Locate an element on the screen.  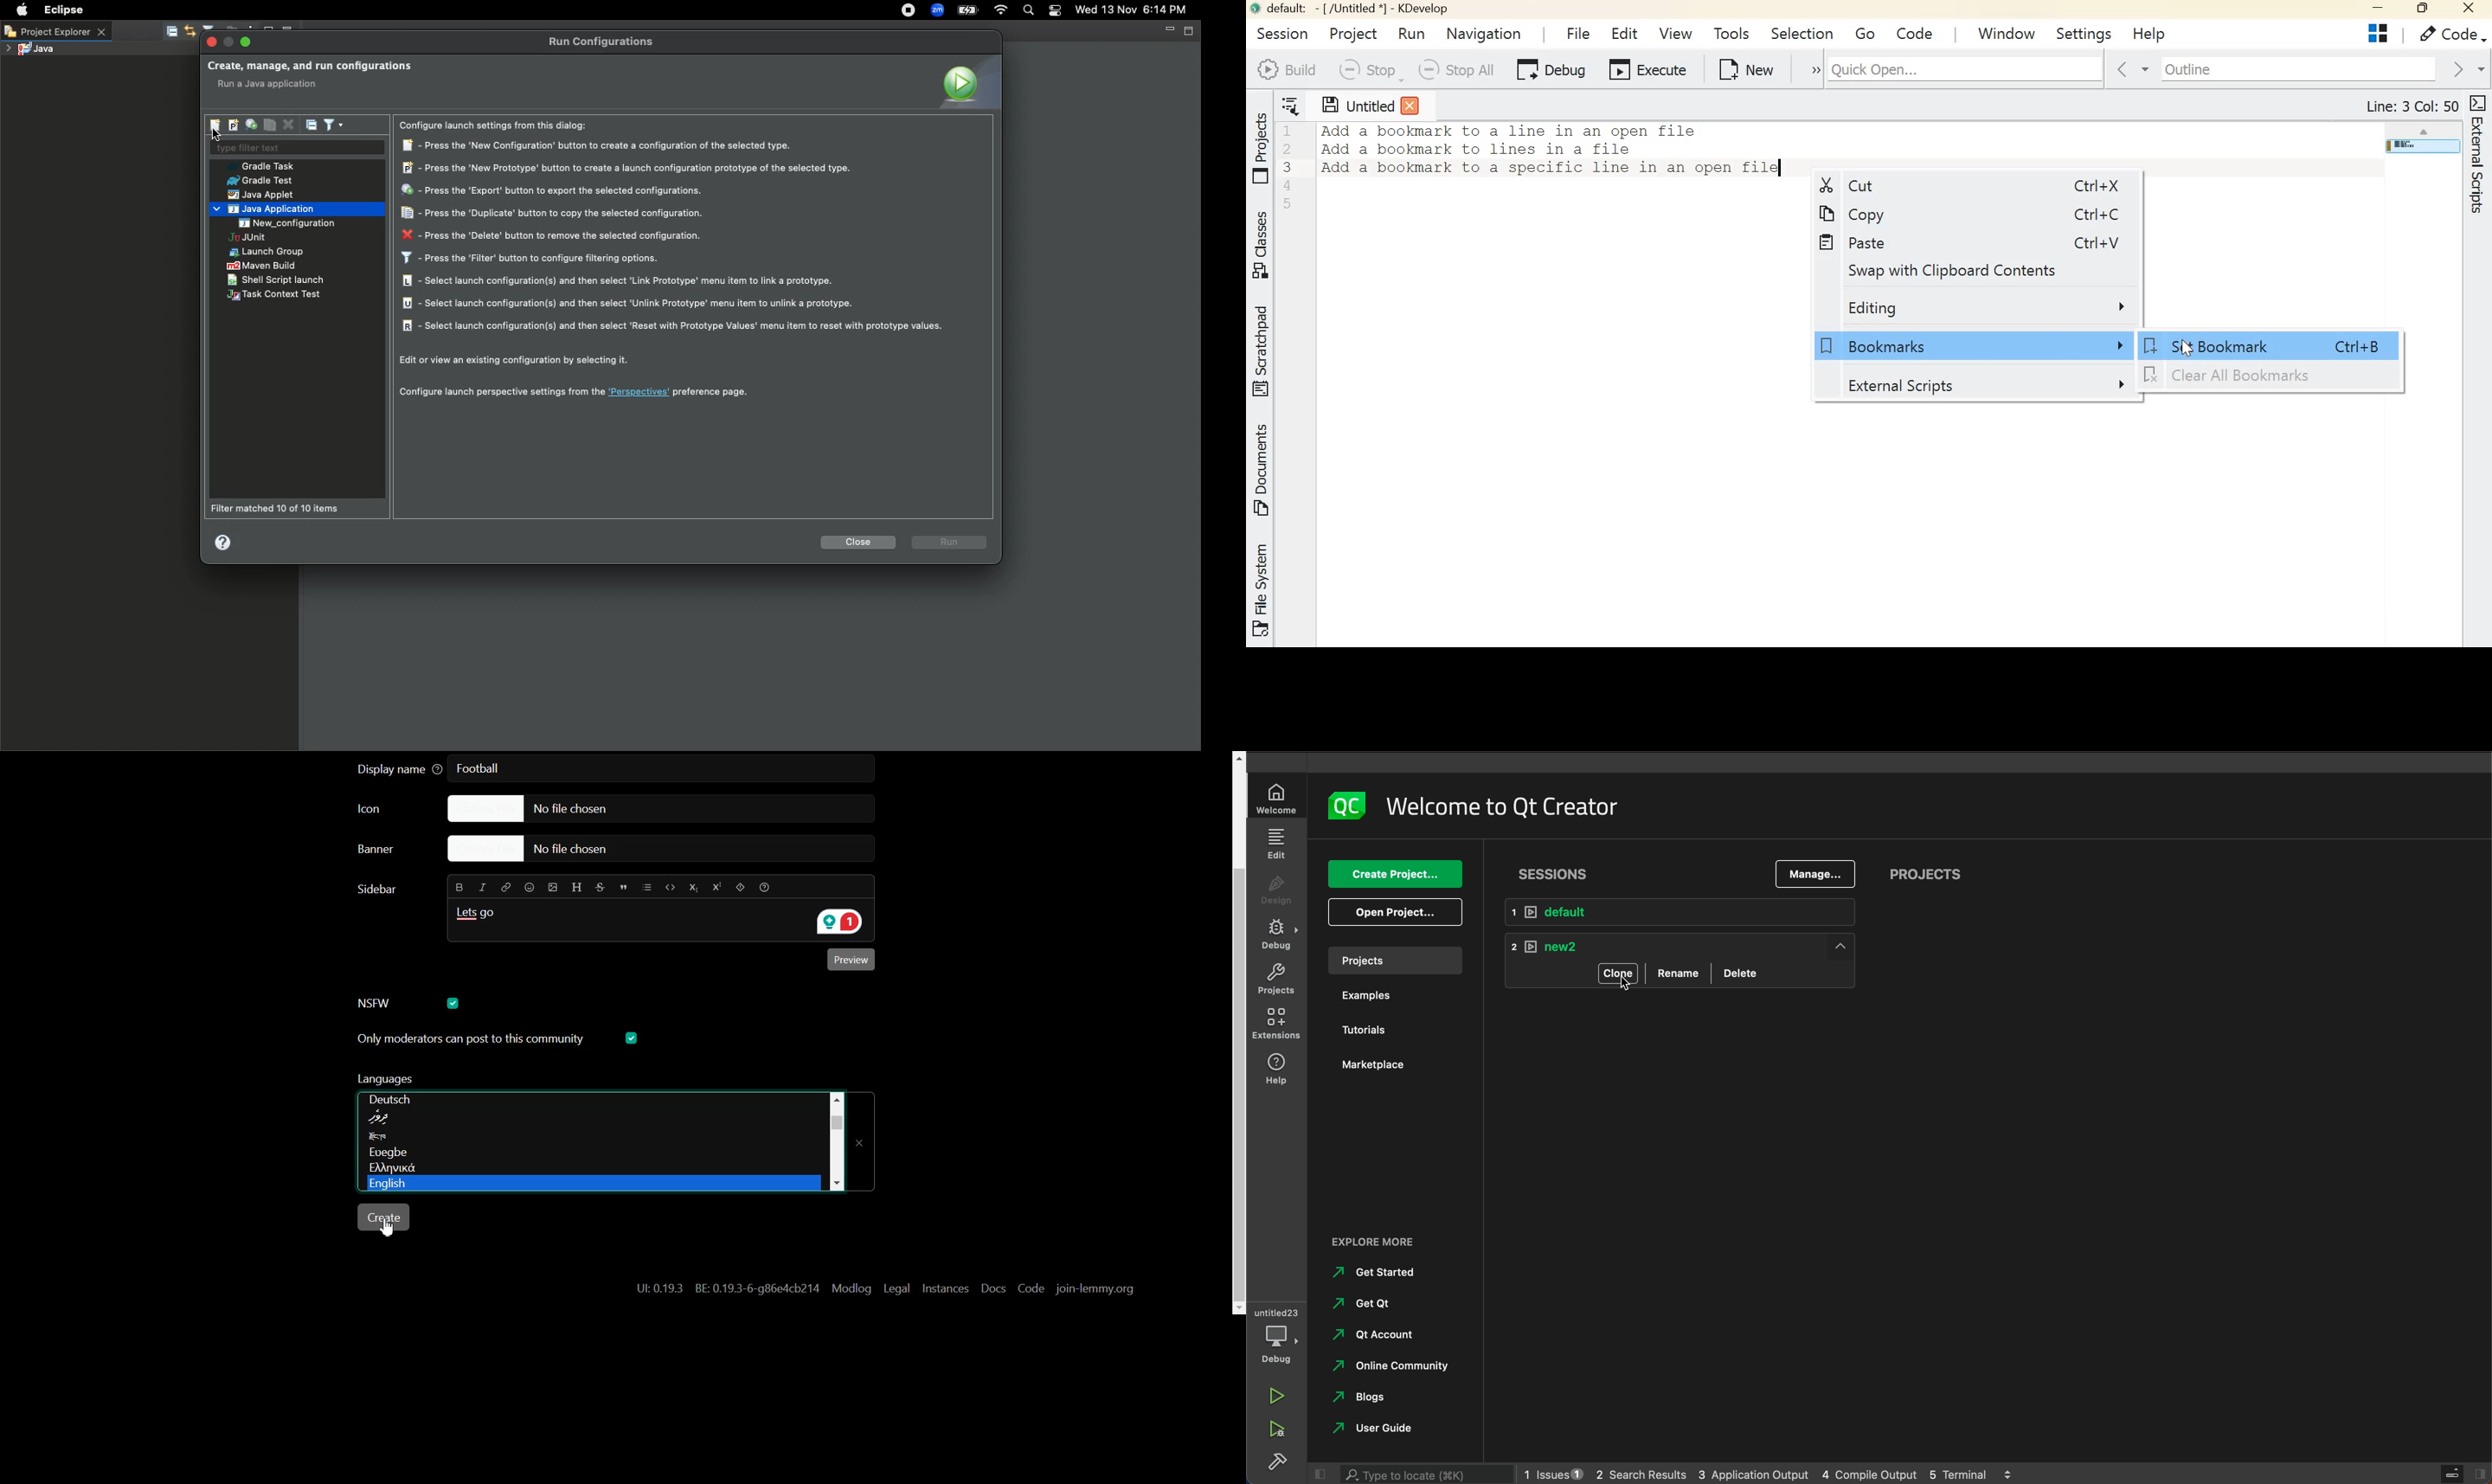
application output is located at coordinates (1753, 1471).